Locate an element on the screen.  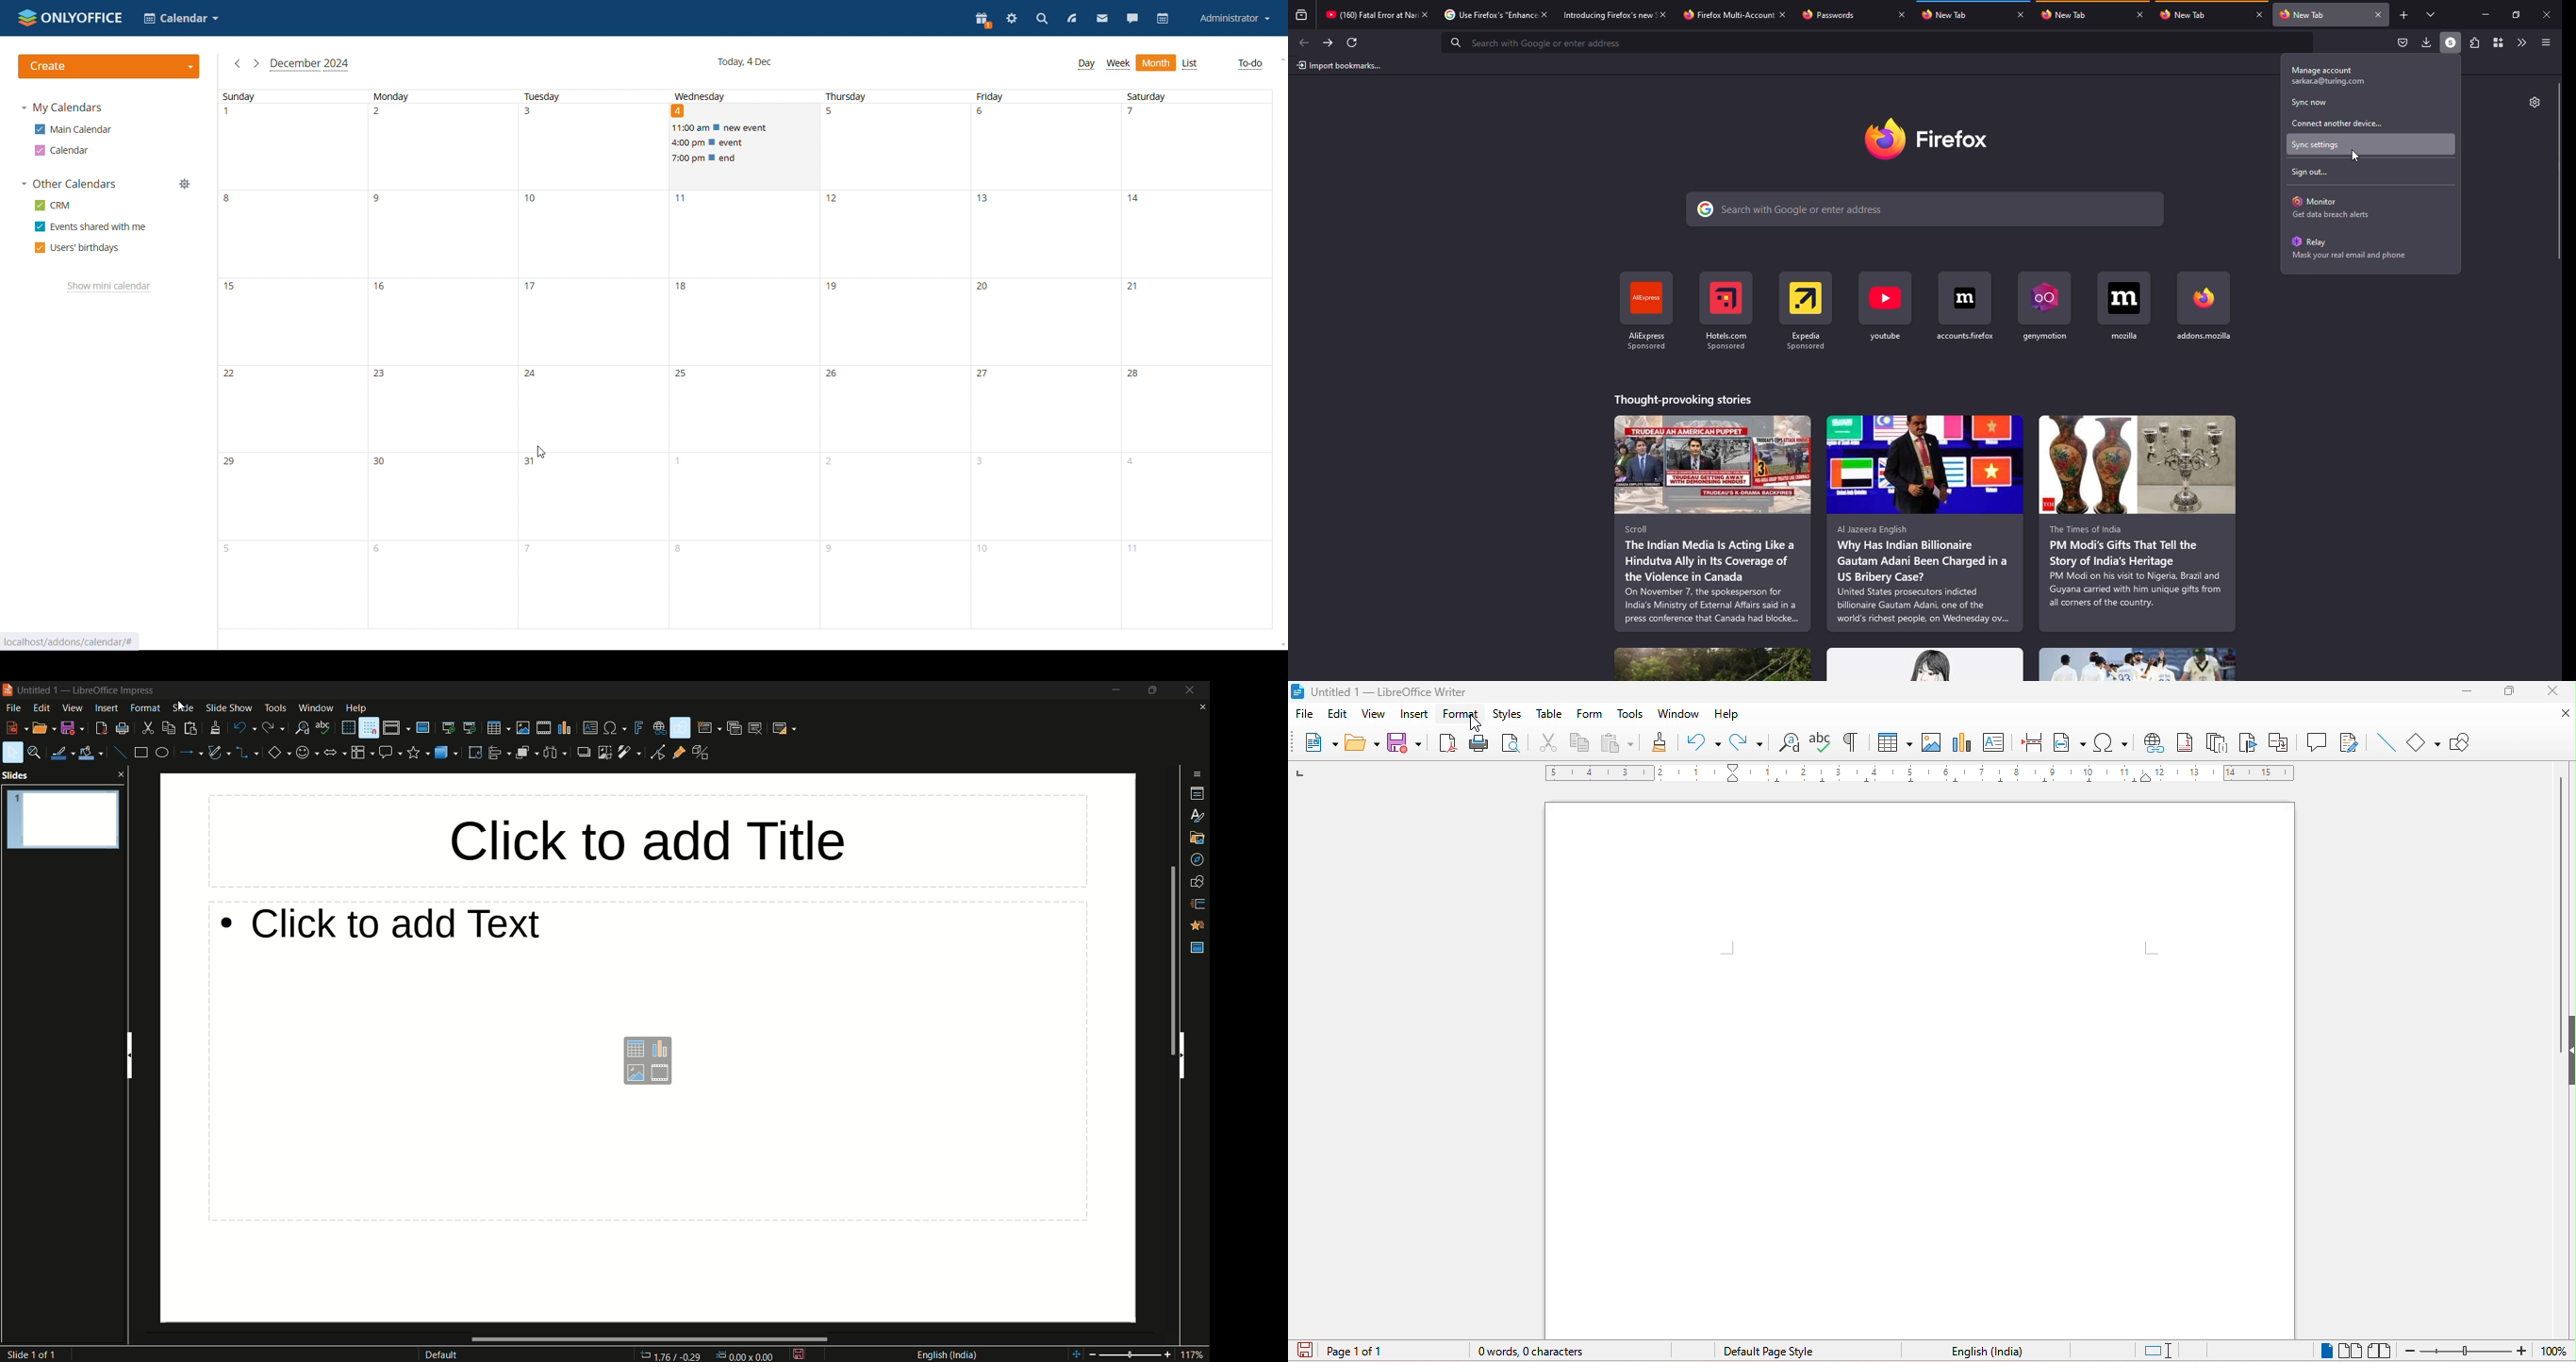
slide show menu is located at coordinates (229, 708).